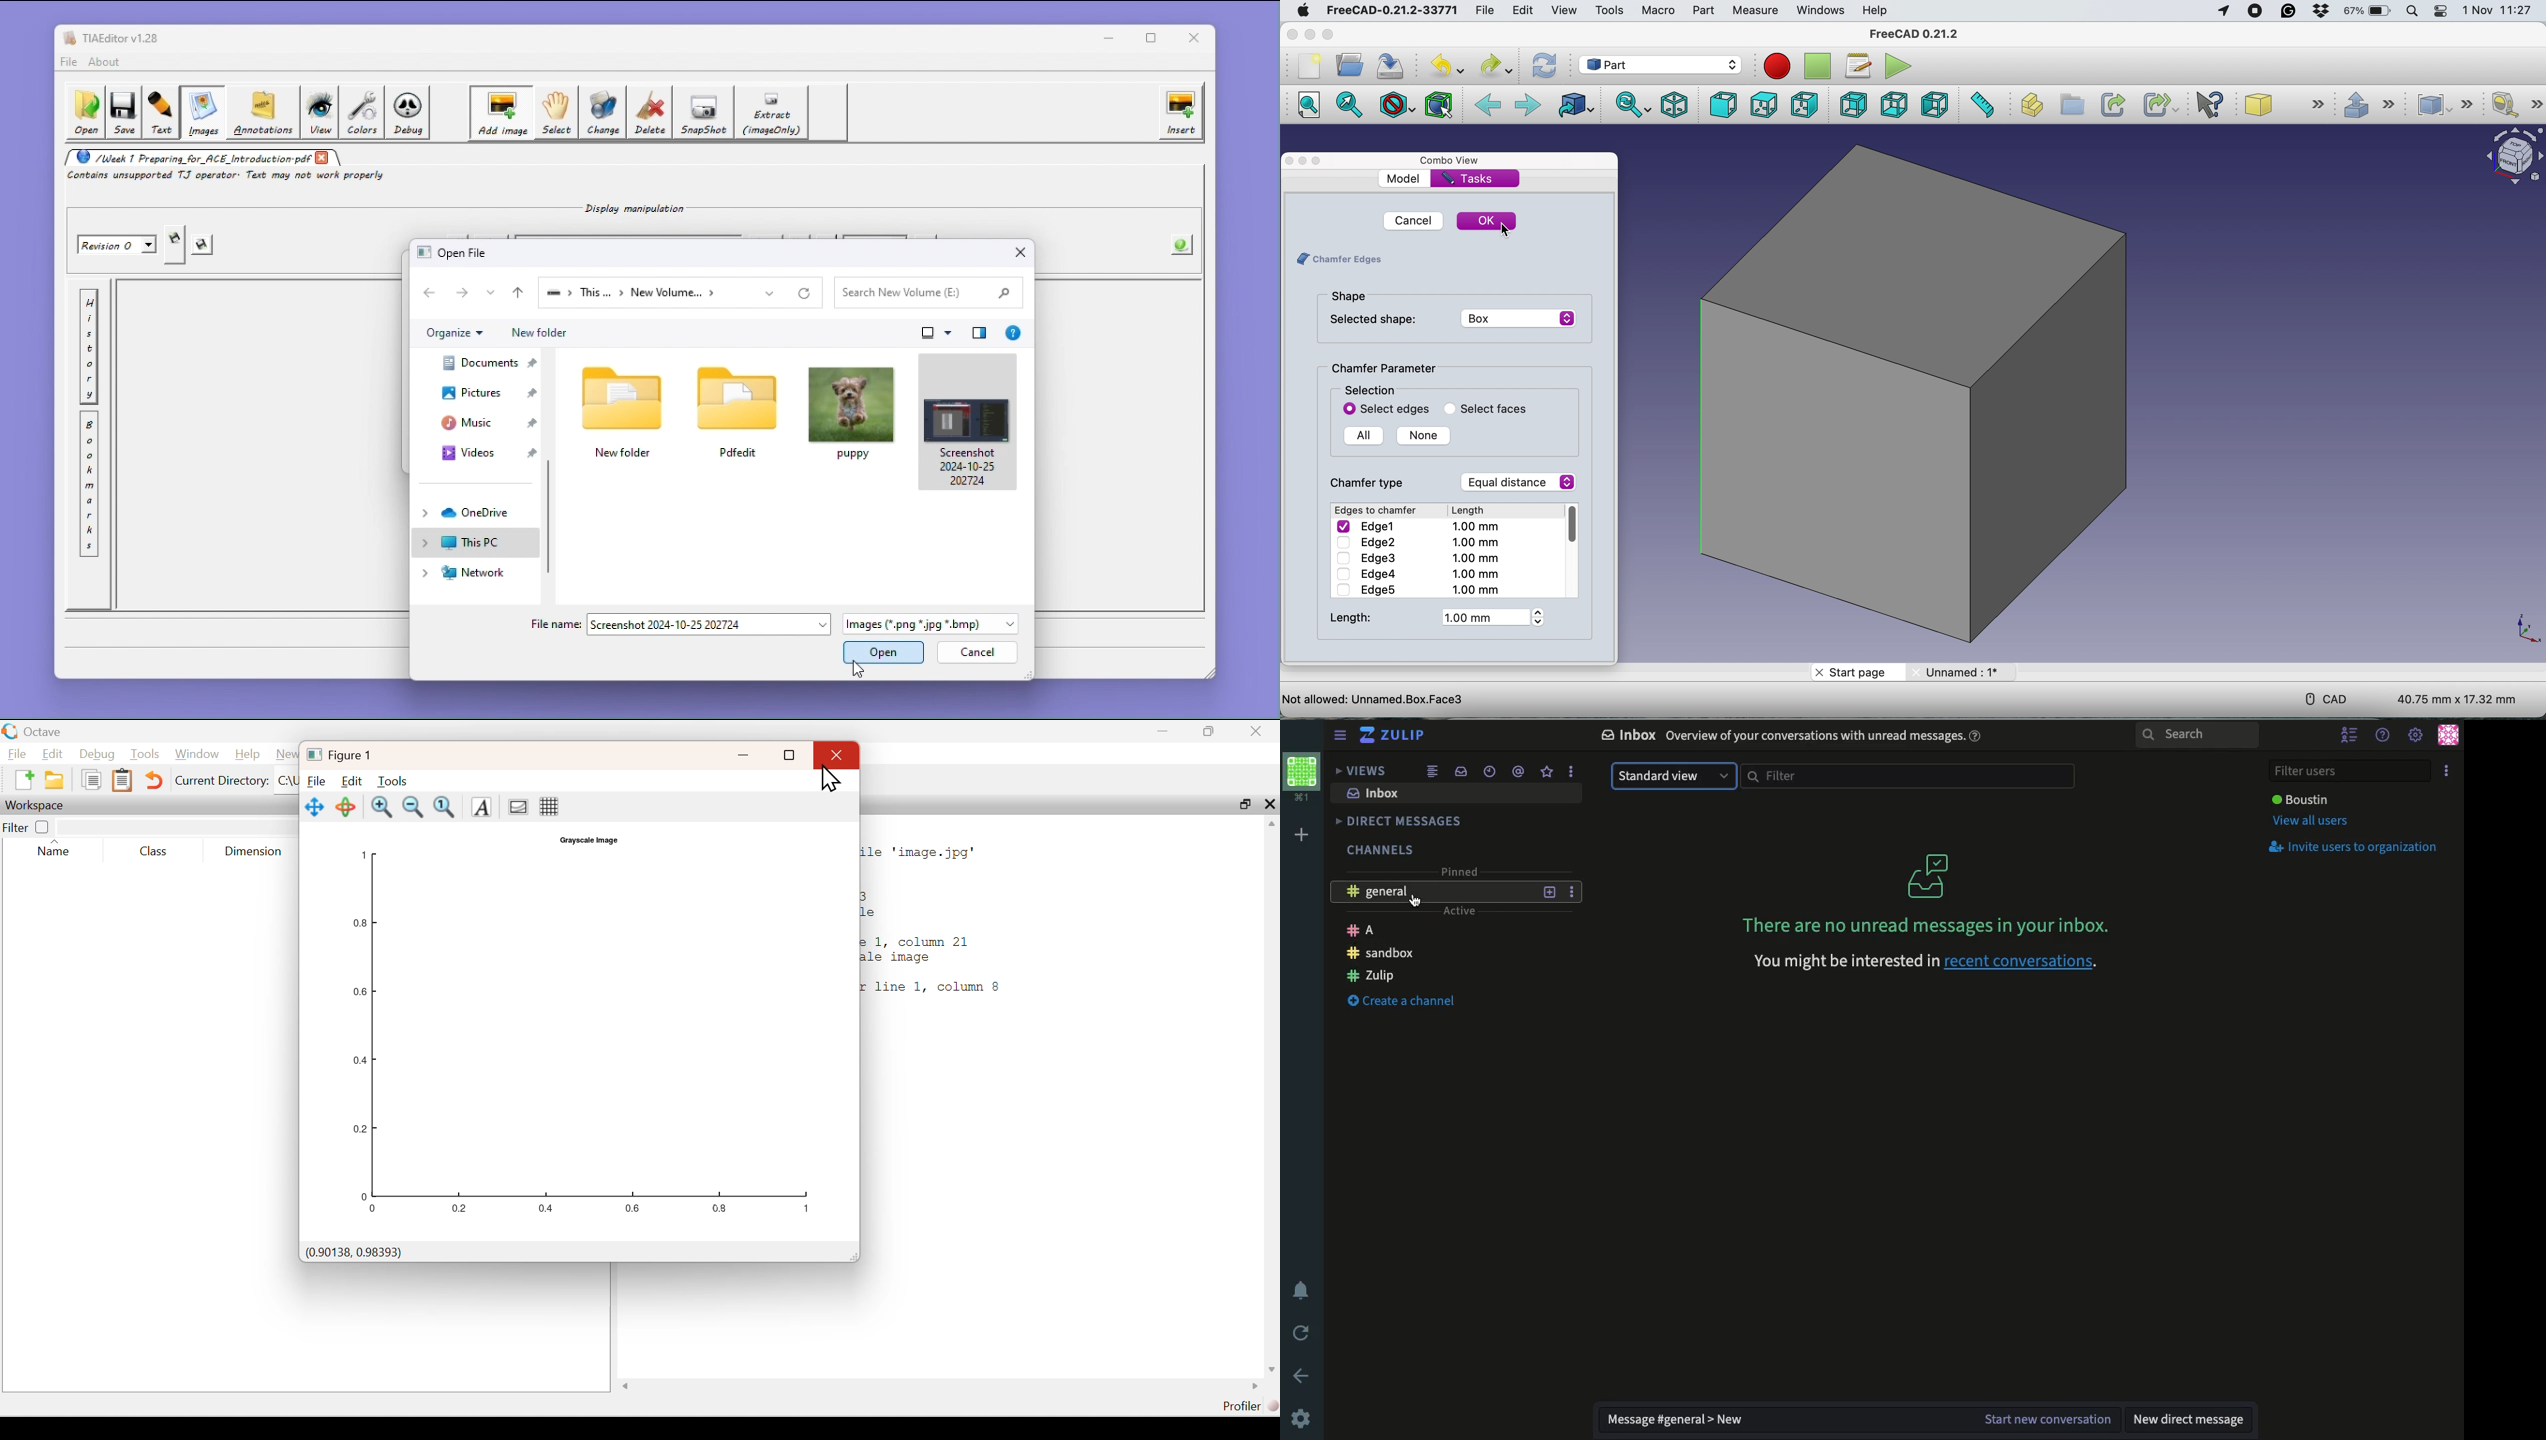 The image size is (2548, 1456). I want to click on Close, so click(836, 755).